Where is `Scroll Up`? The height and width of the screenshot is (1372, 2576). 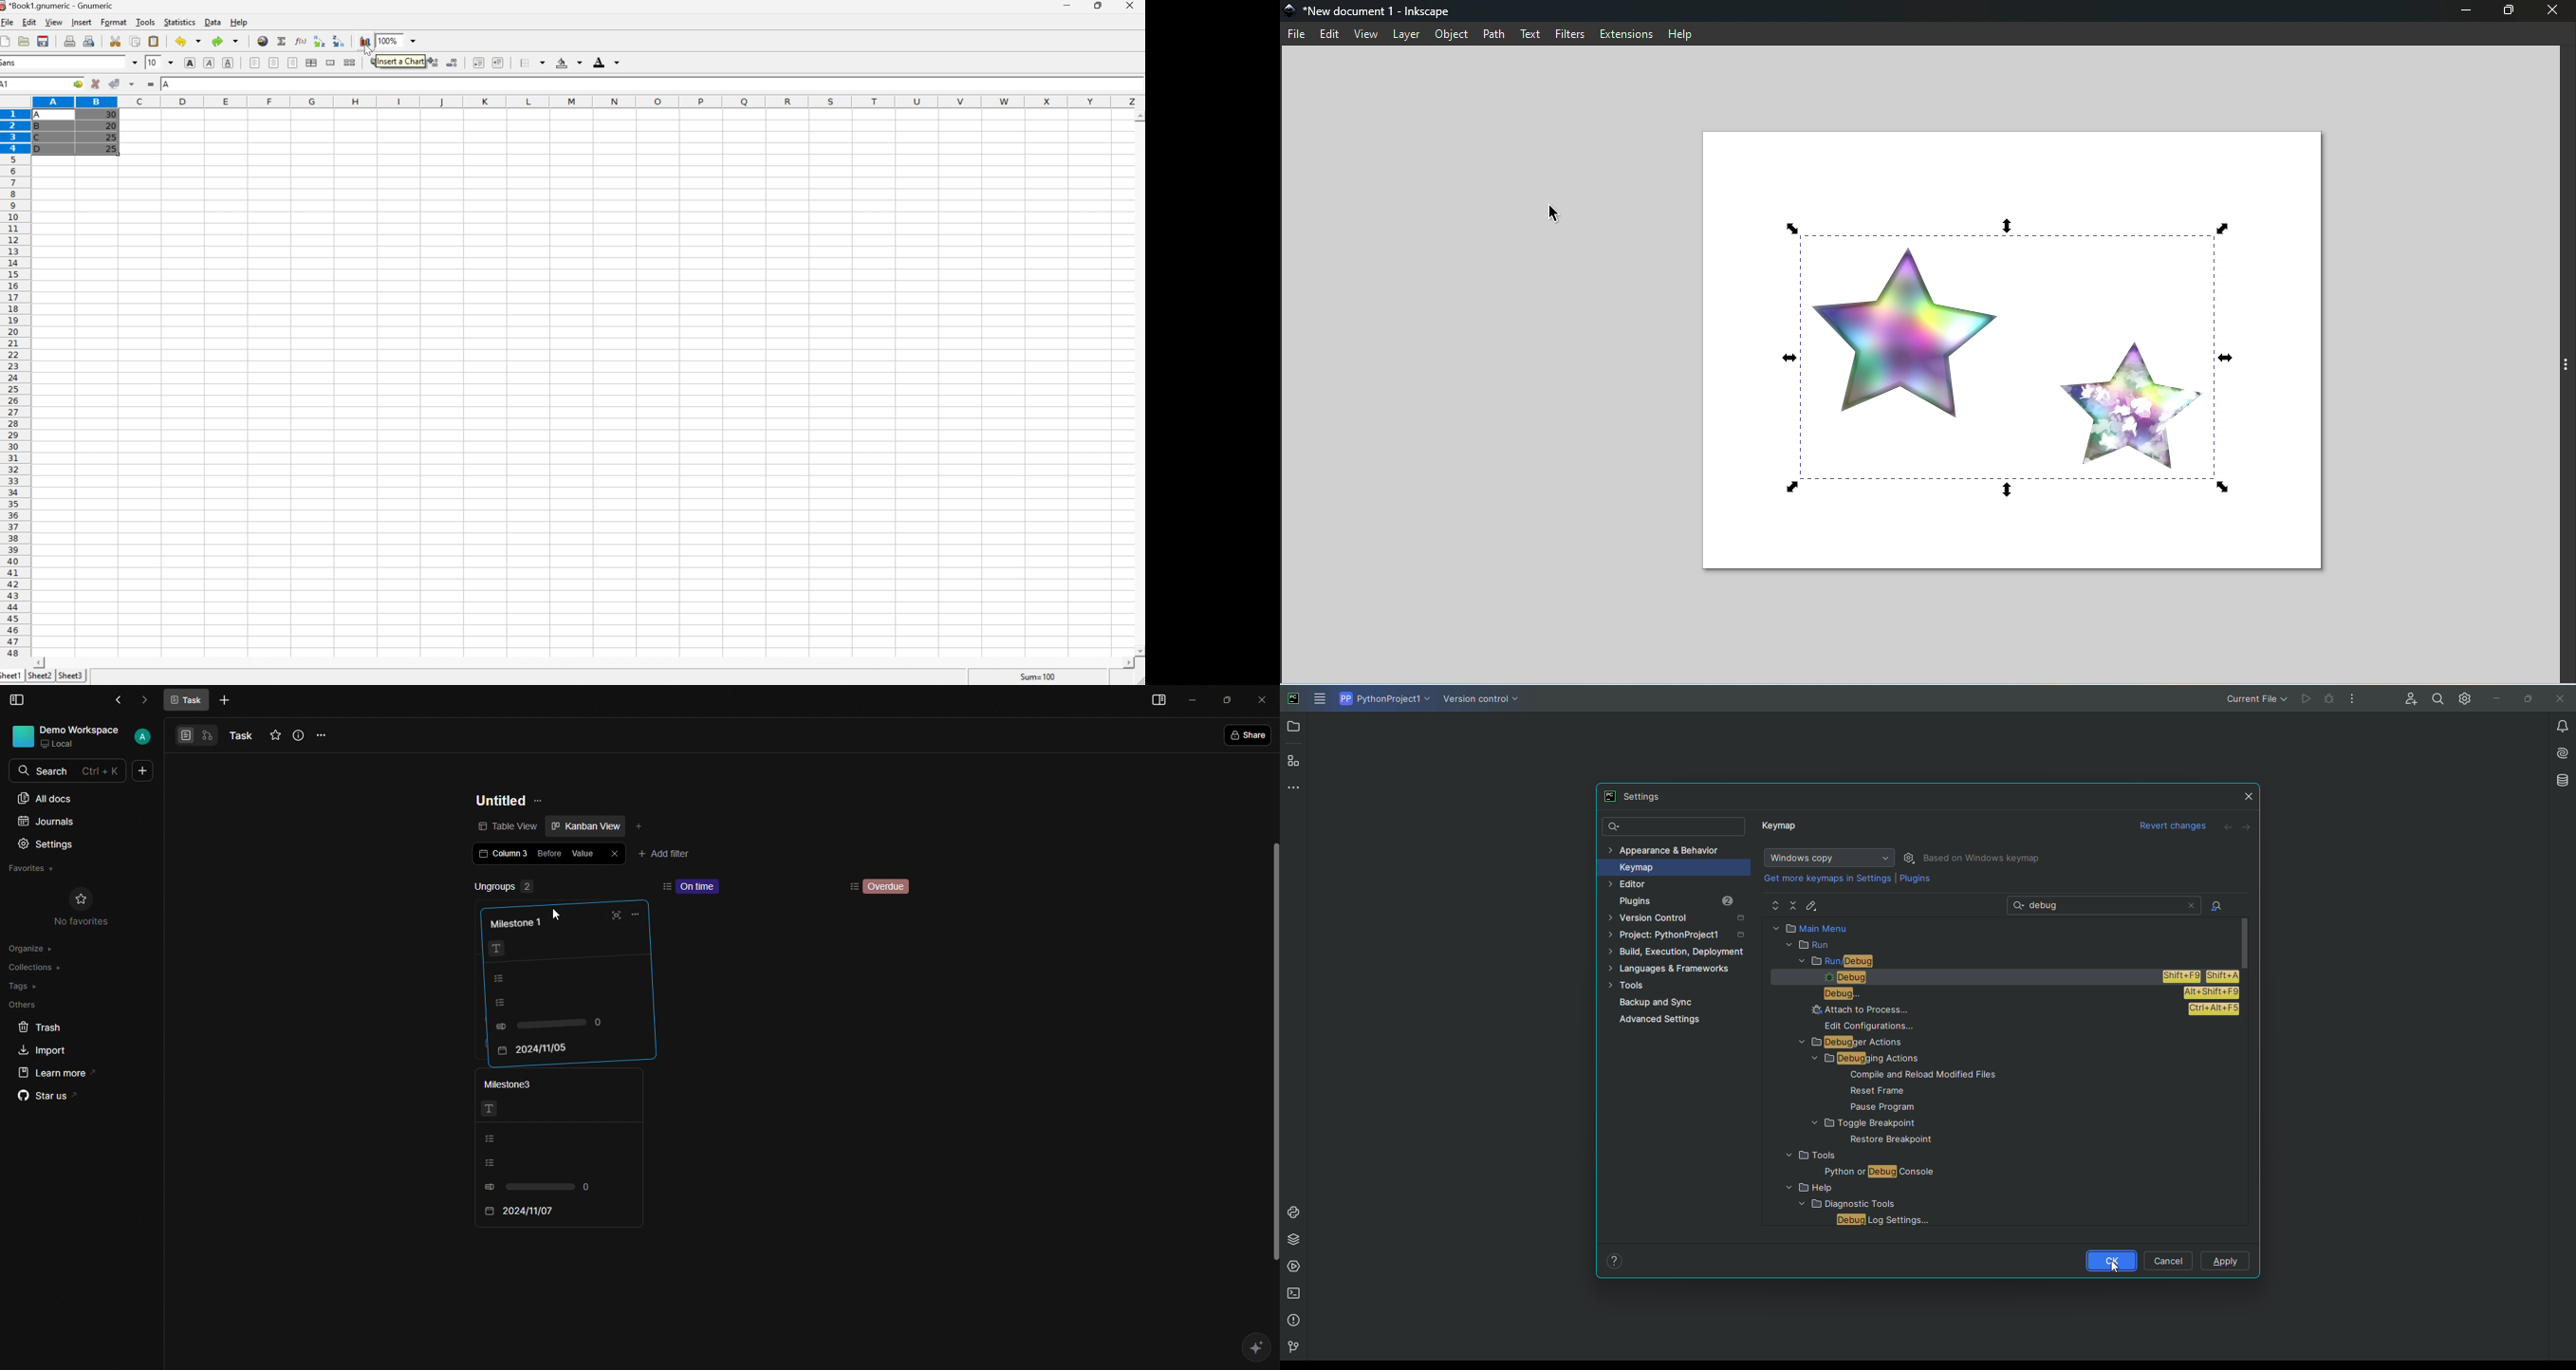 Scroll Up is located at coordinates (1139, 114).